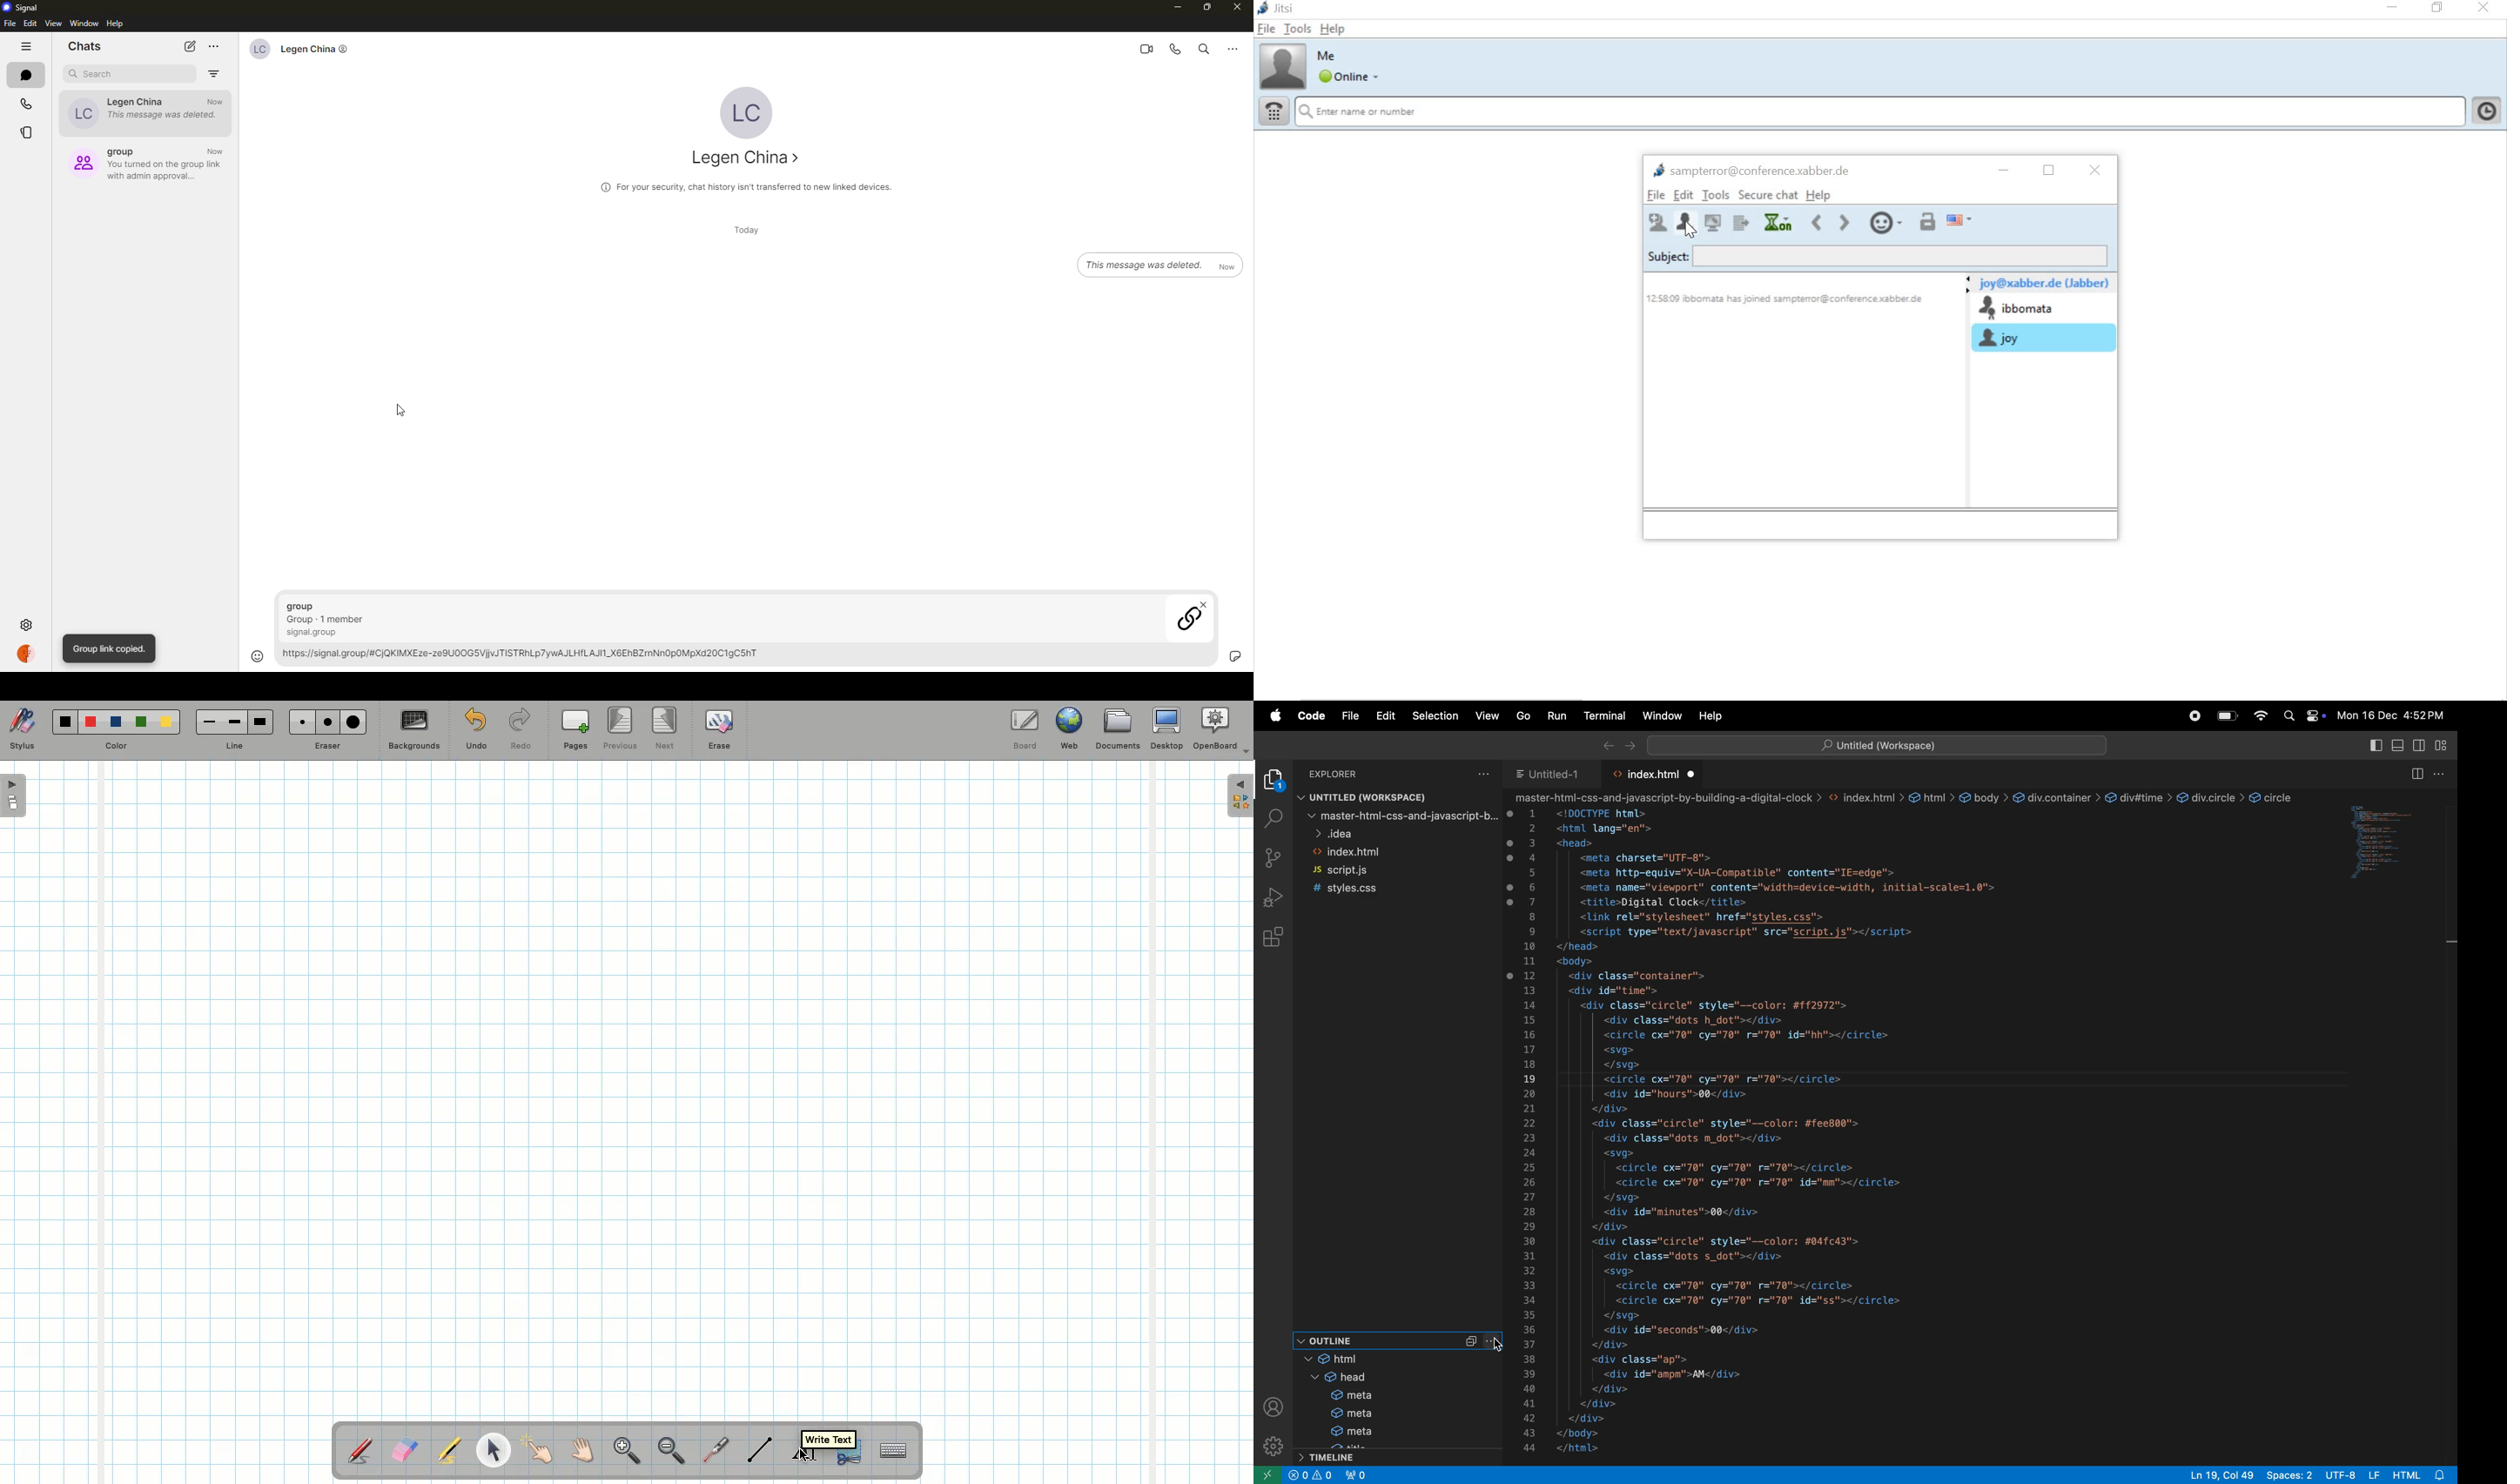  Describe the element at coordinates (1342, 1432) in the screenshot. I see `meta` at that location.